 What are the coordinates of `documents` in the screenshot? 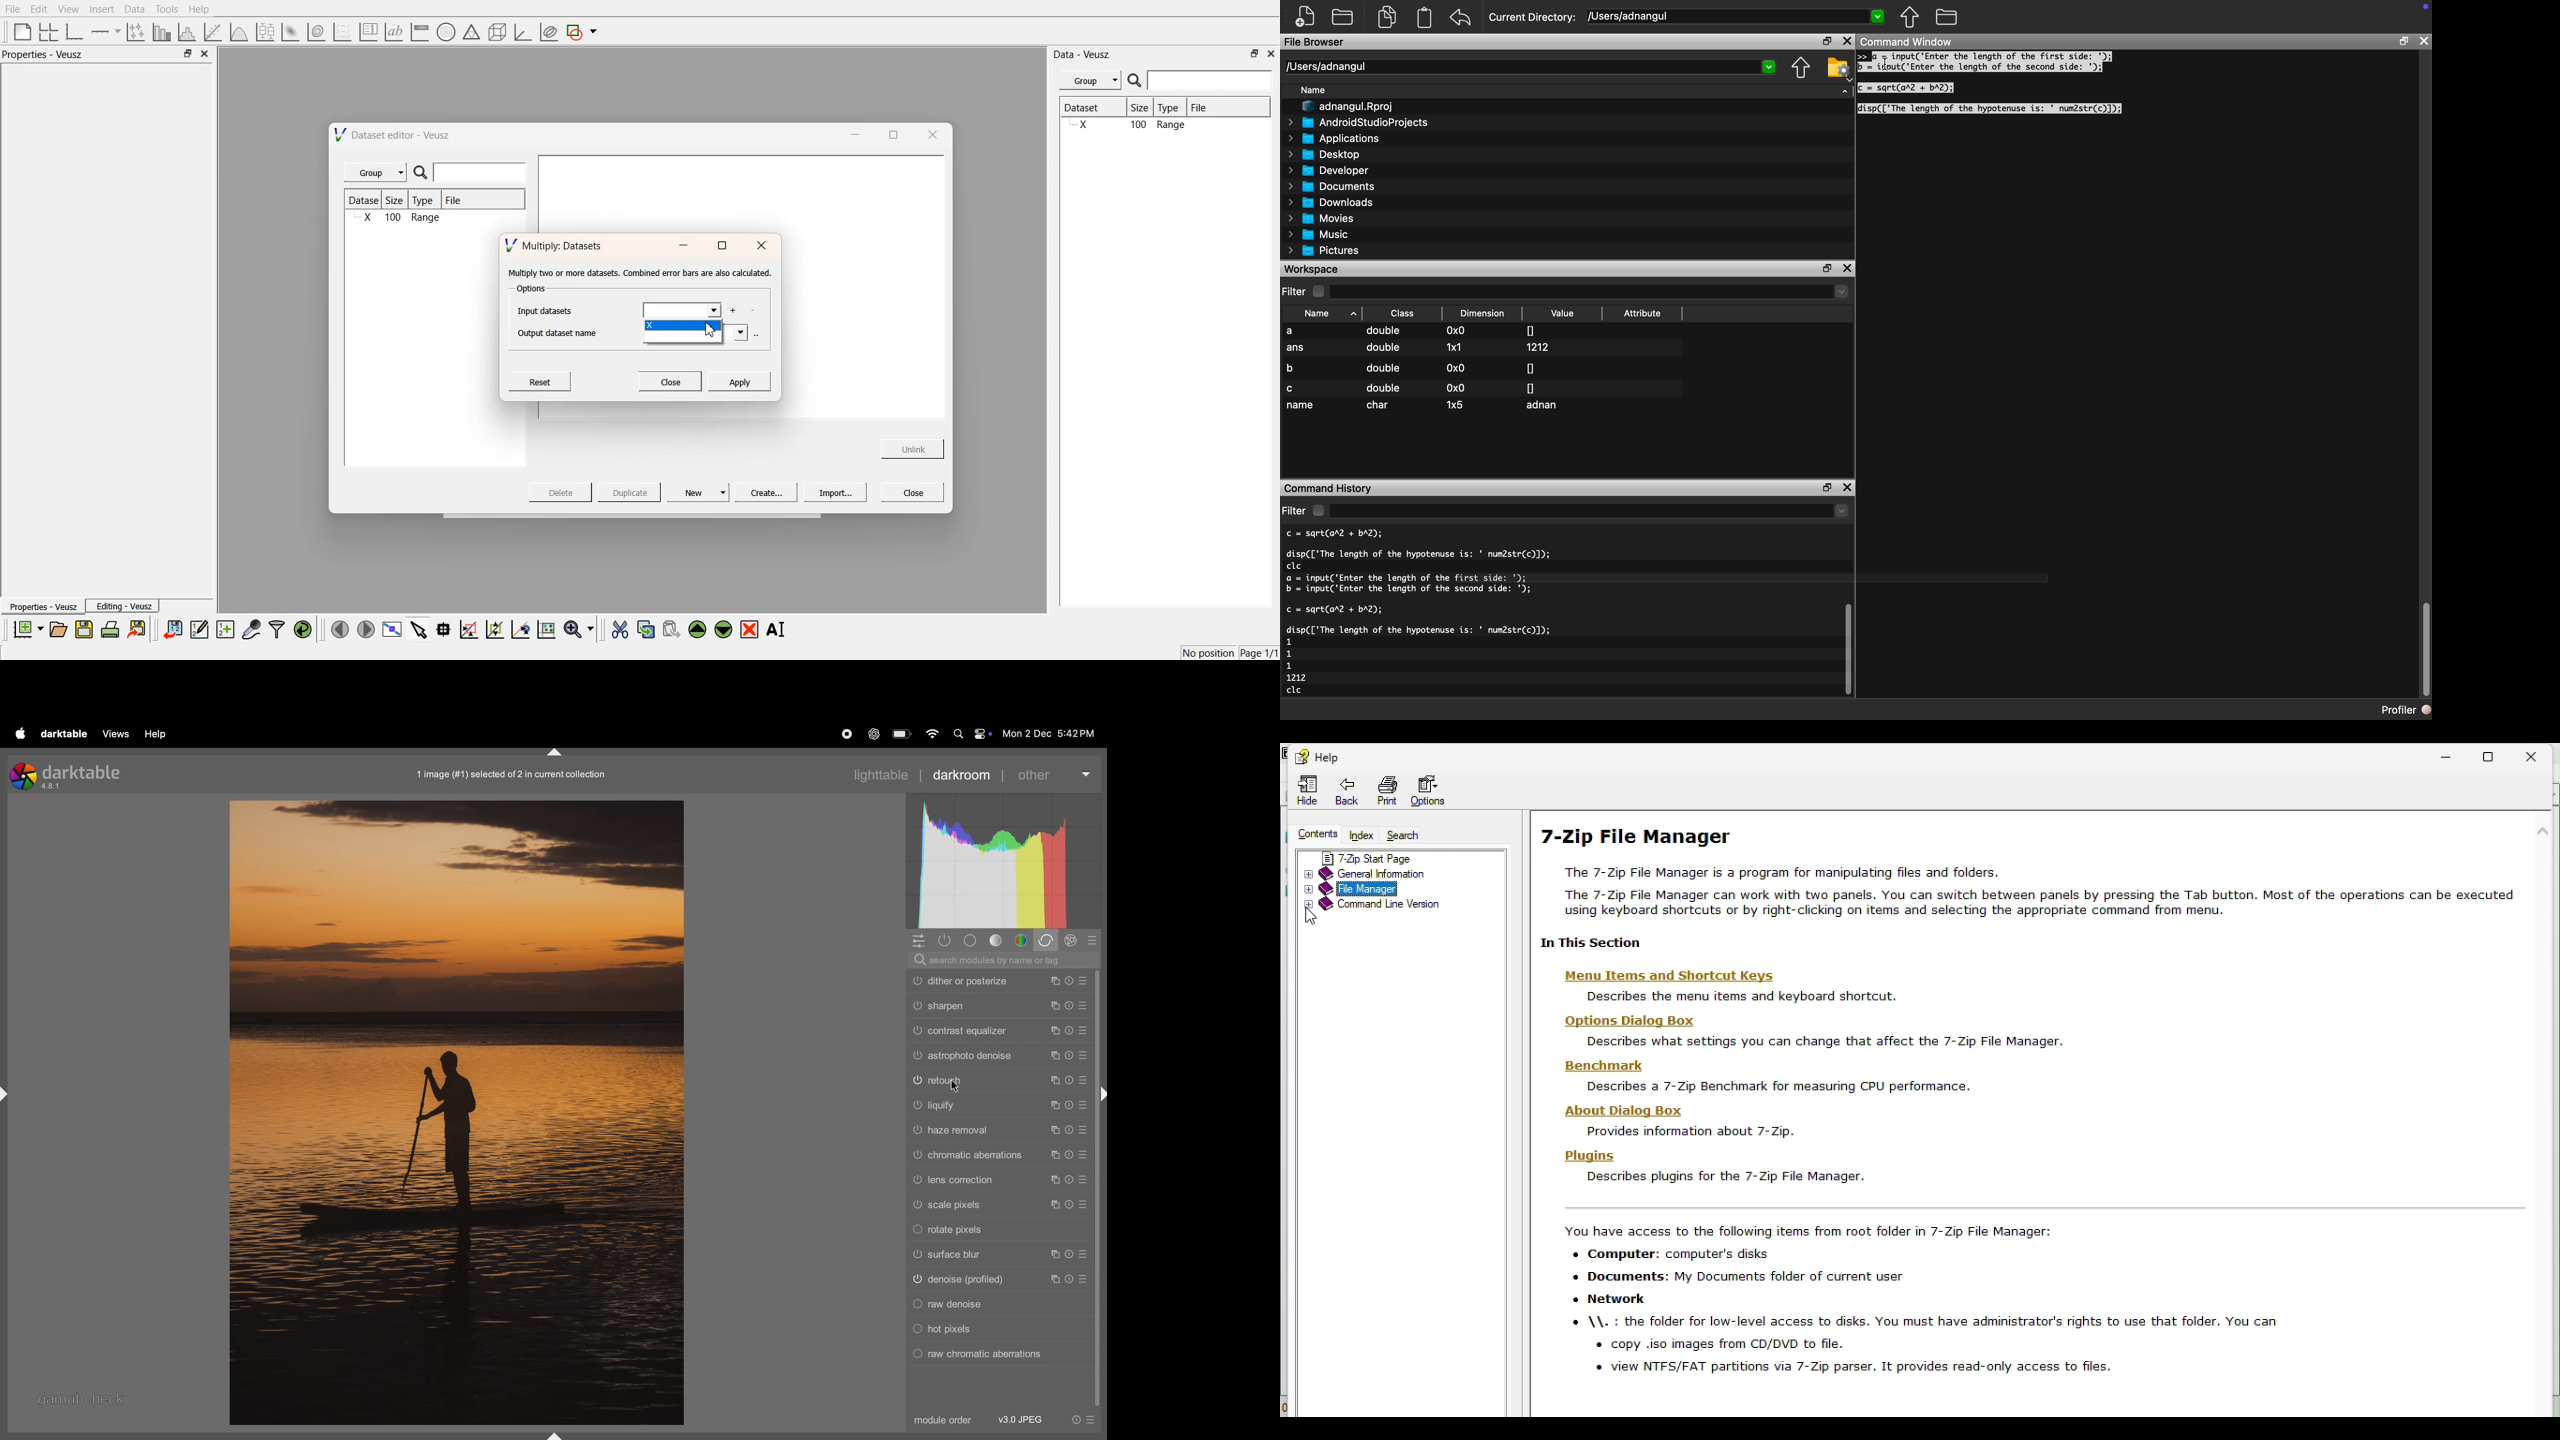 It's located at (1386, 16).